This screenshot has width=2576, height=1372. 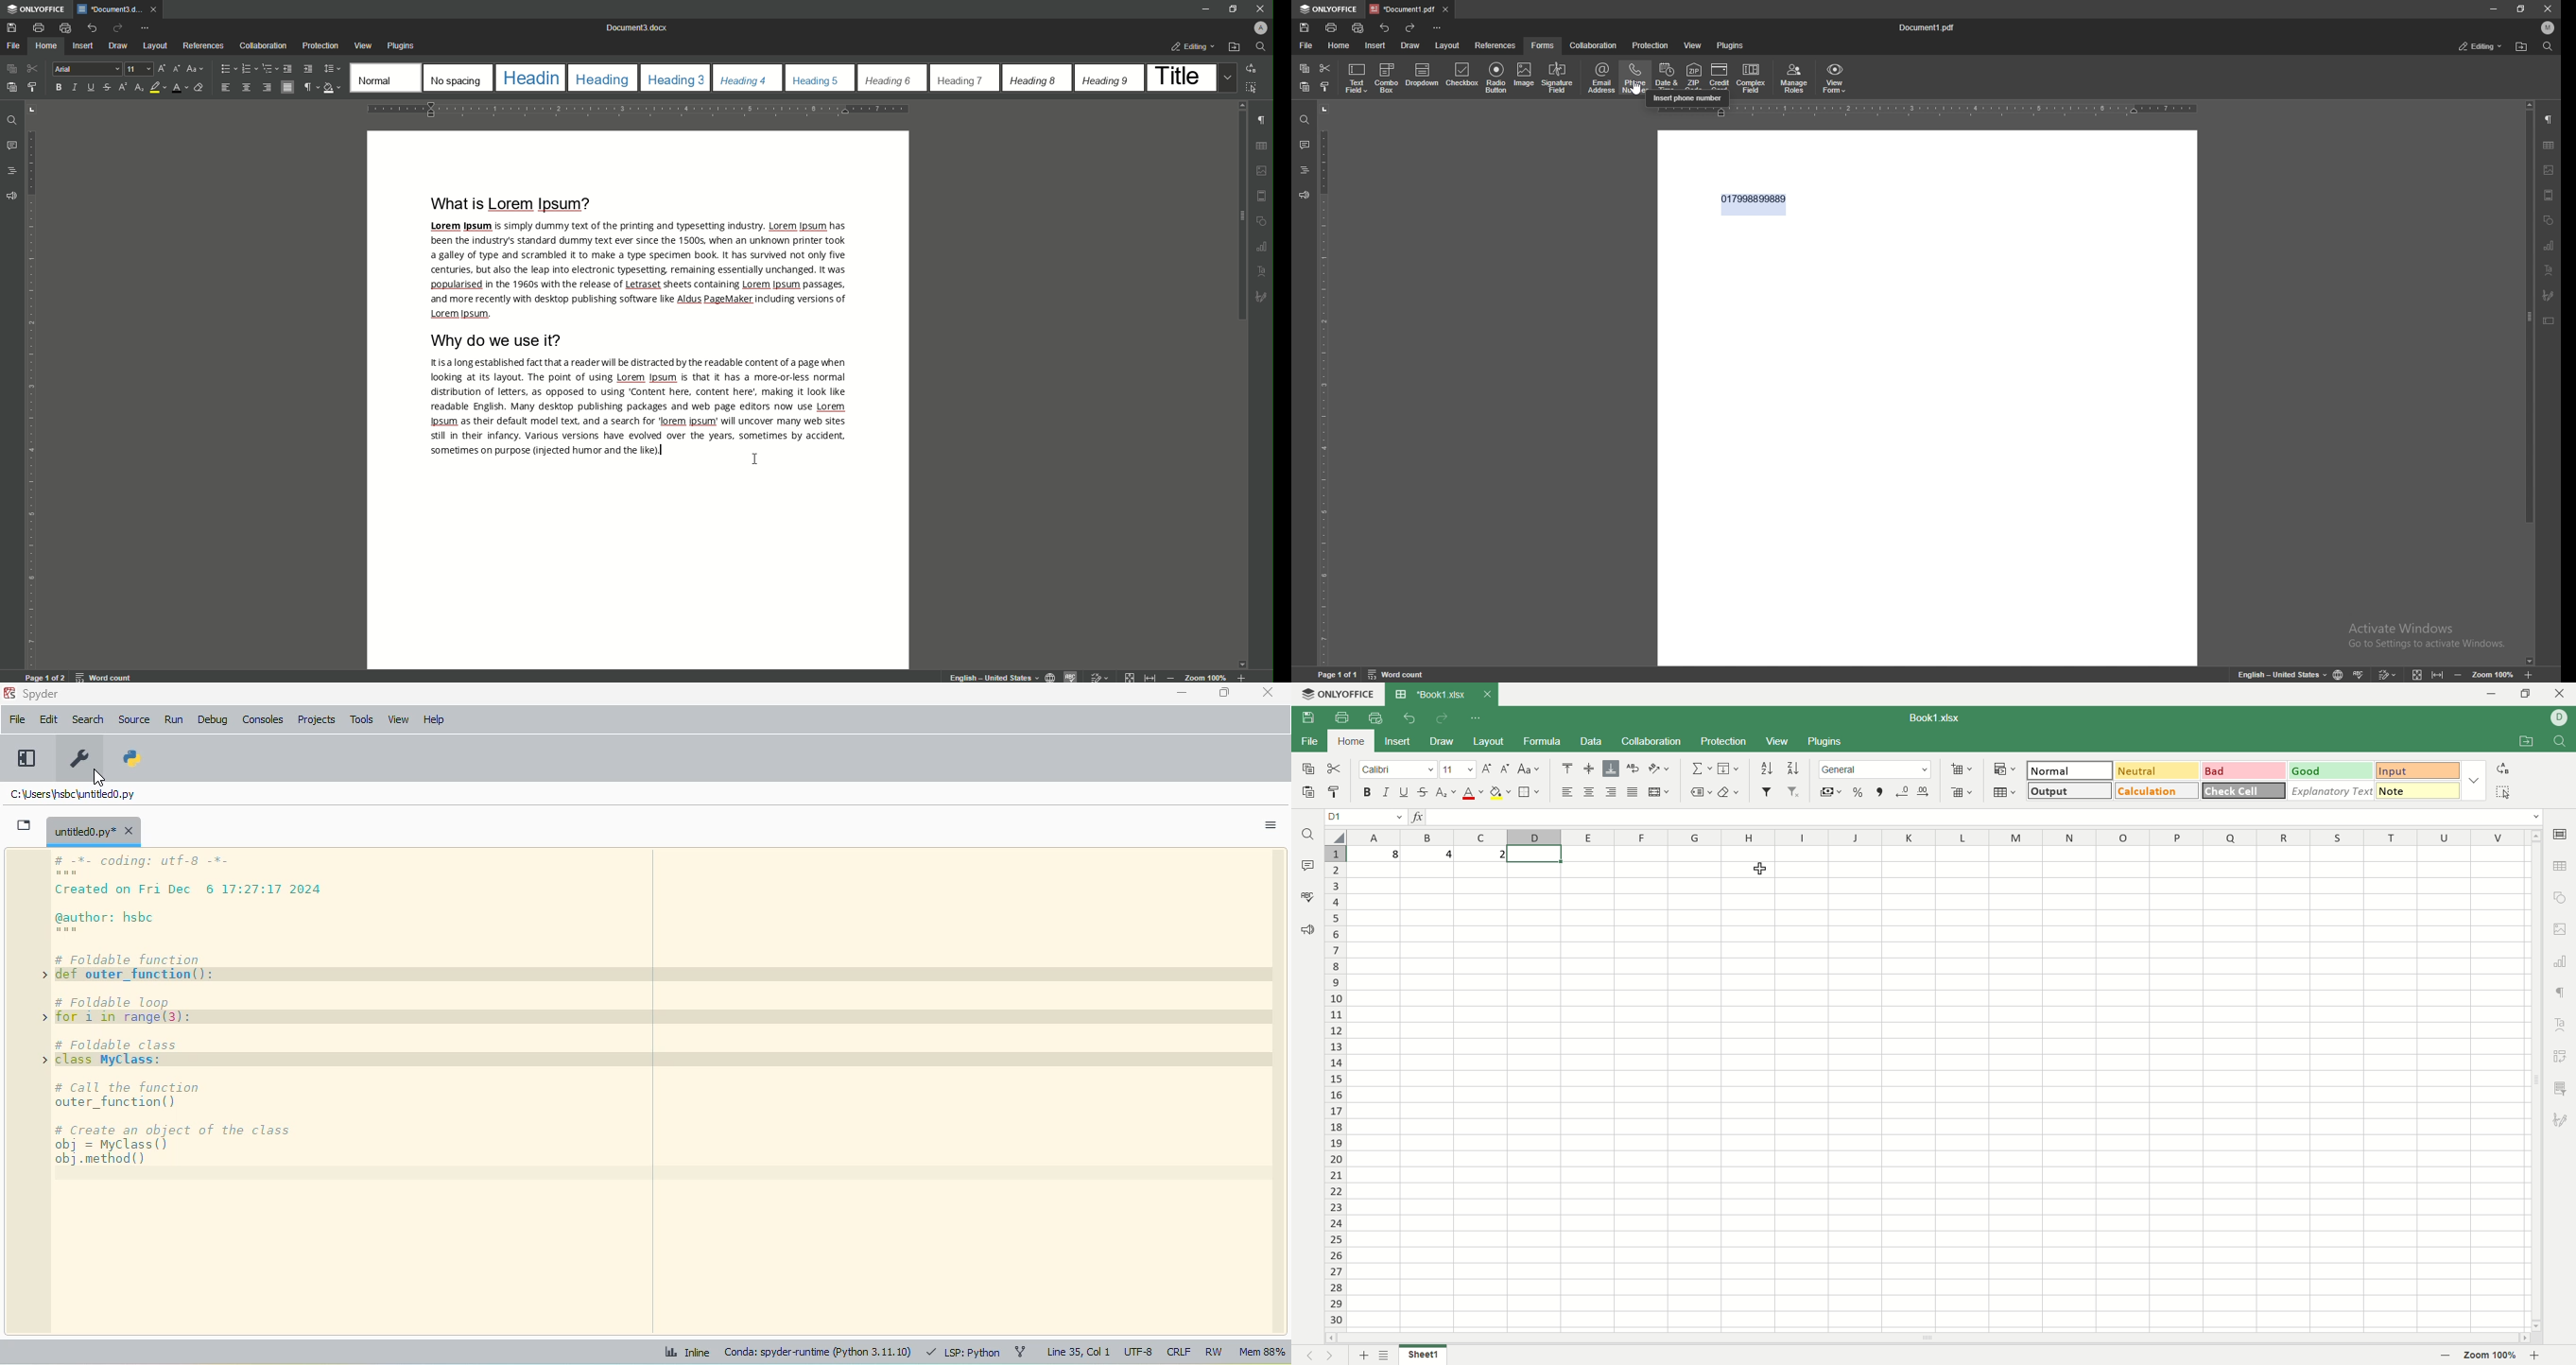 I want to click on Italics, so click(x=75, y=88).